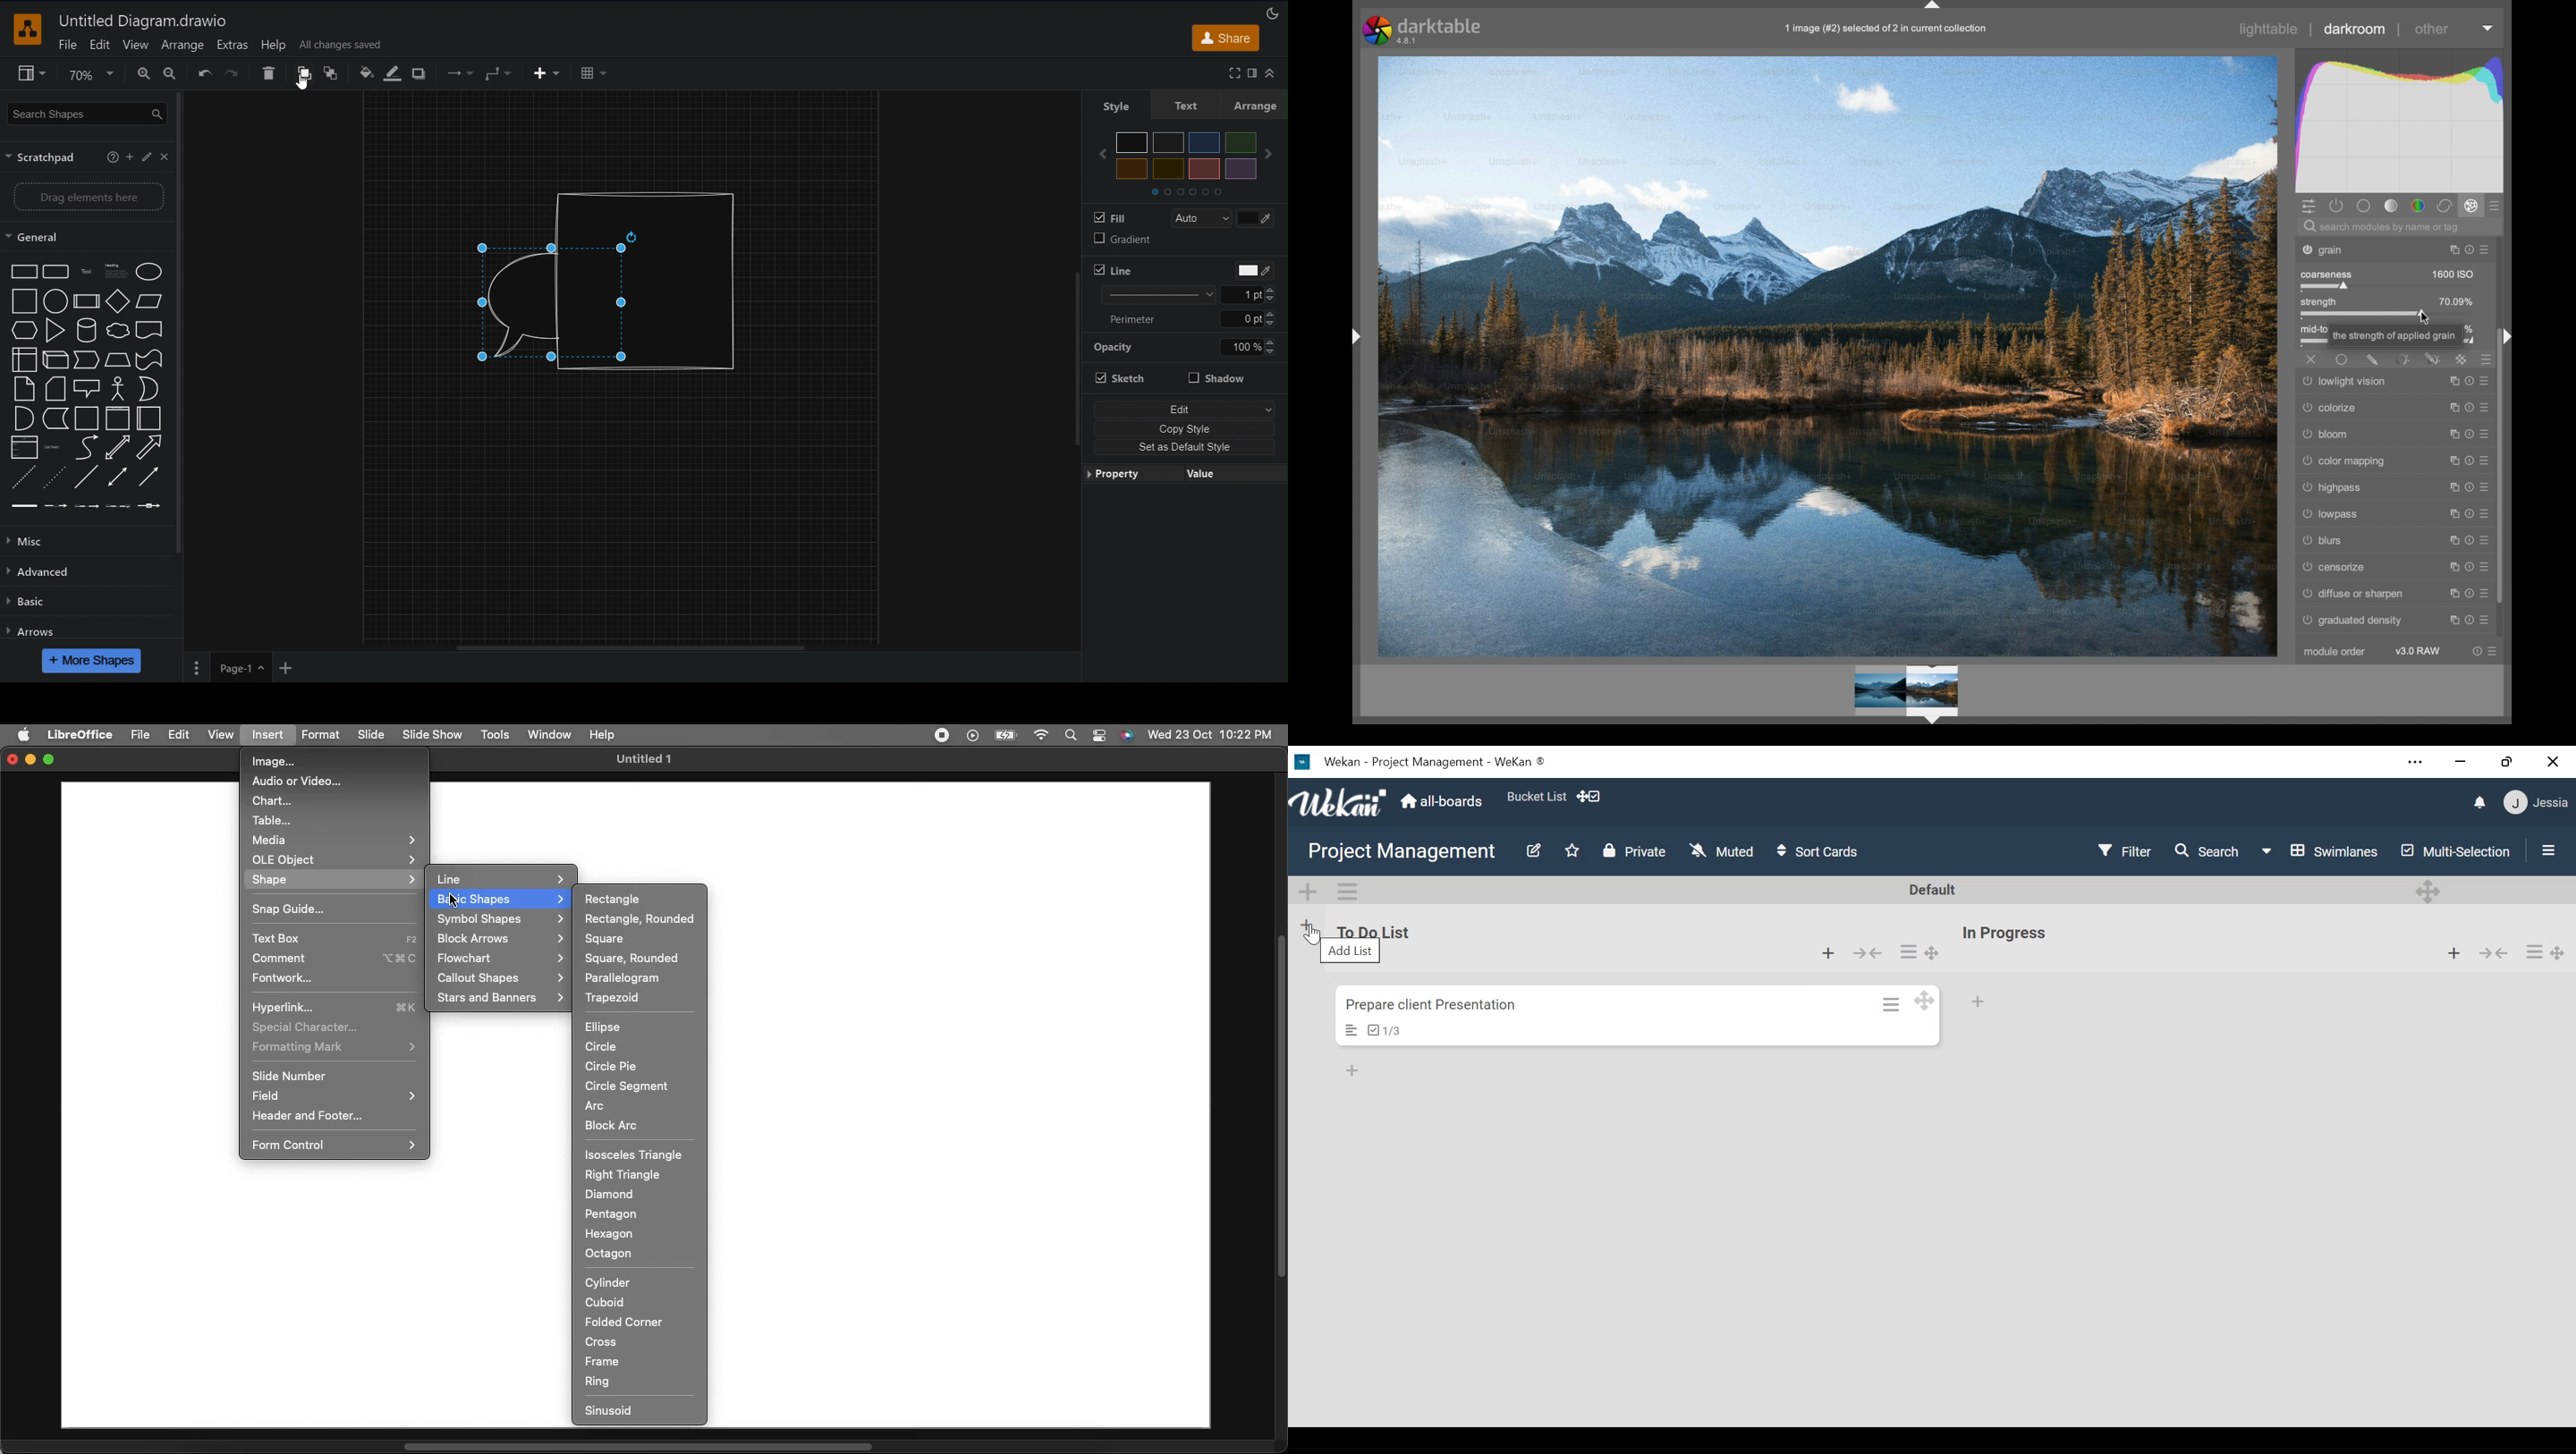 Image resolution: width=2576 pixels, height=1456 pixels. What do you see at coordinates (1929, 889) in the screenshot?
I see `Default` at bounding box center [1929, 889].